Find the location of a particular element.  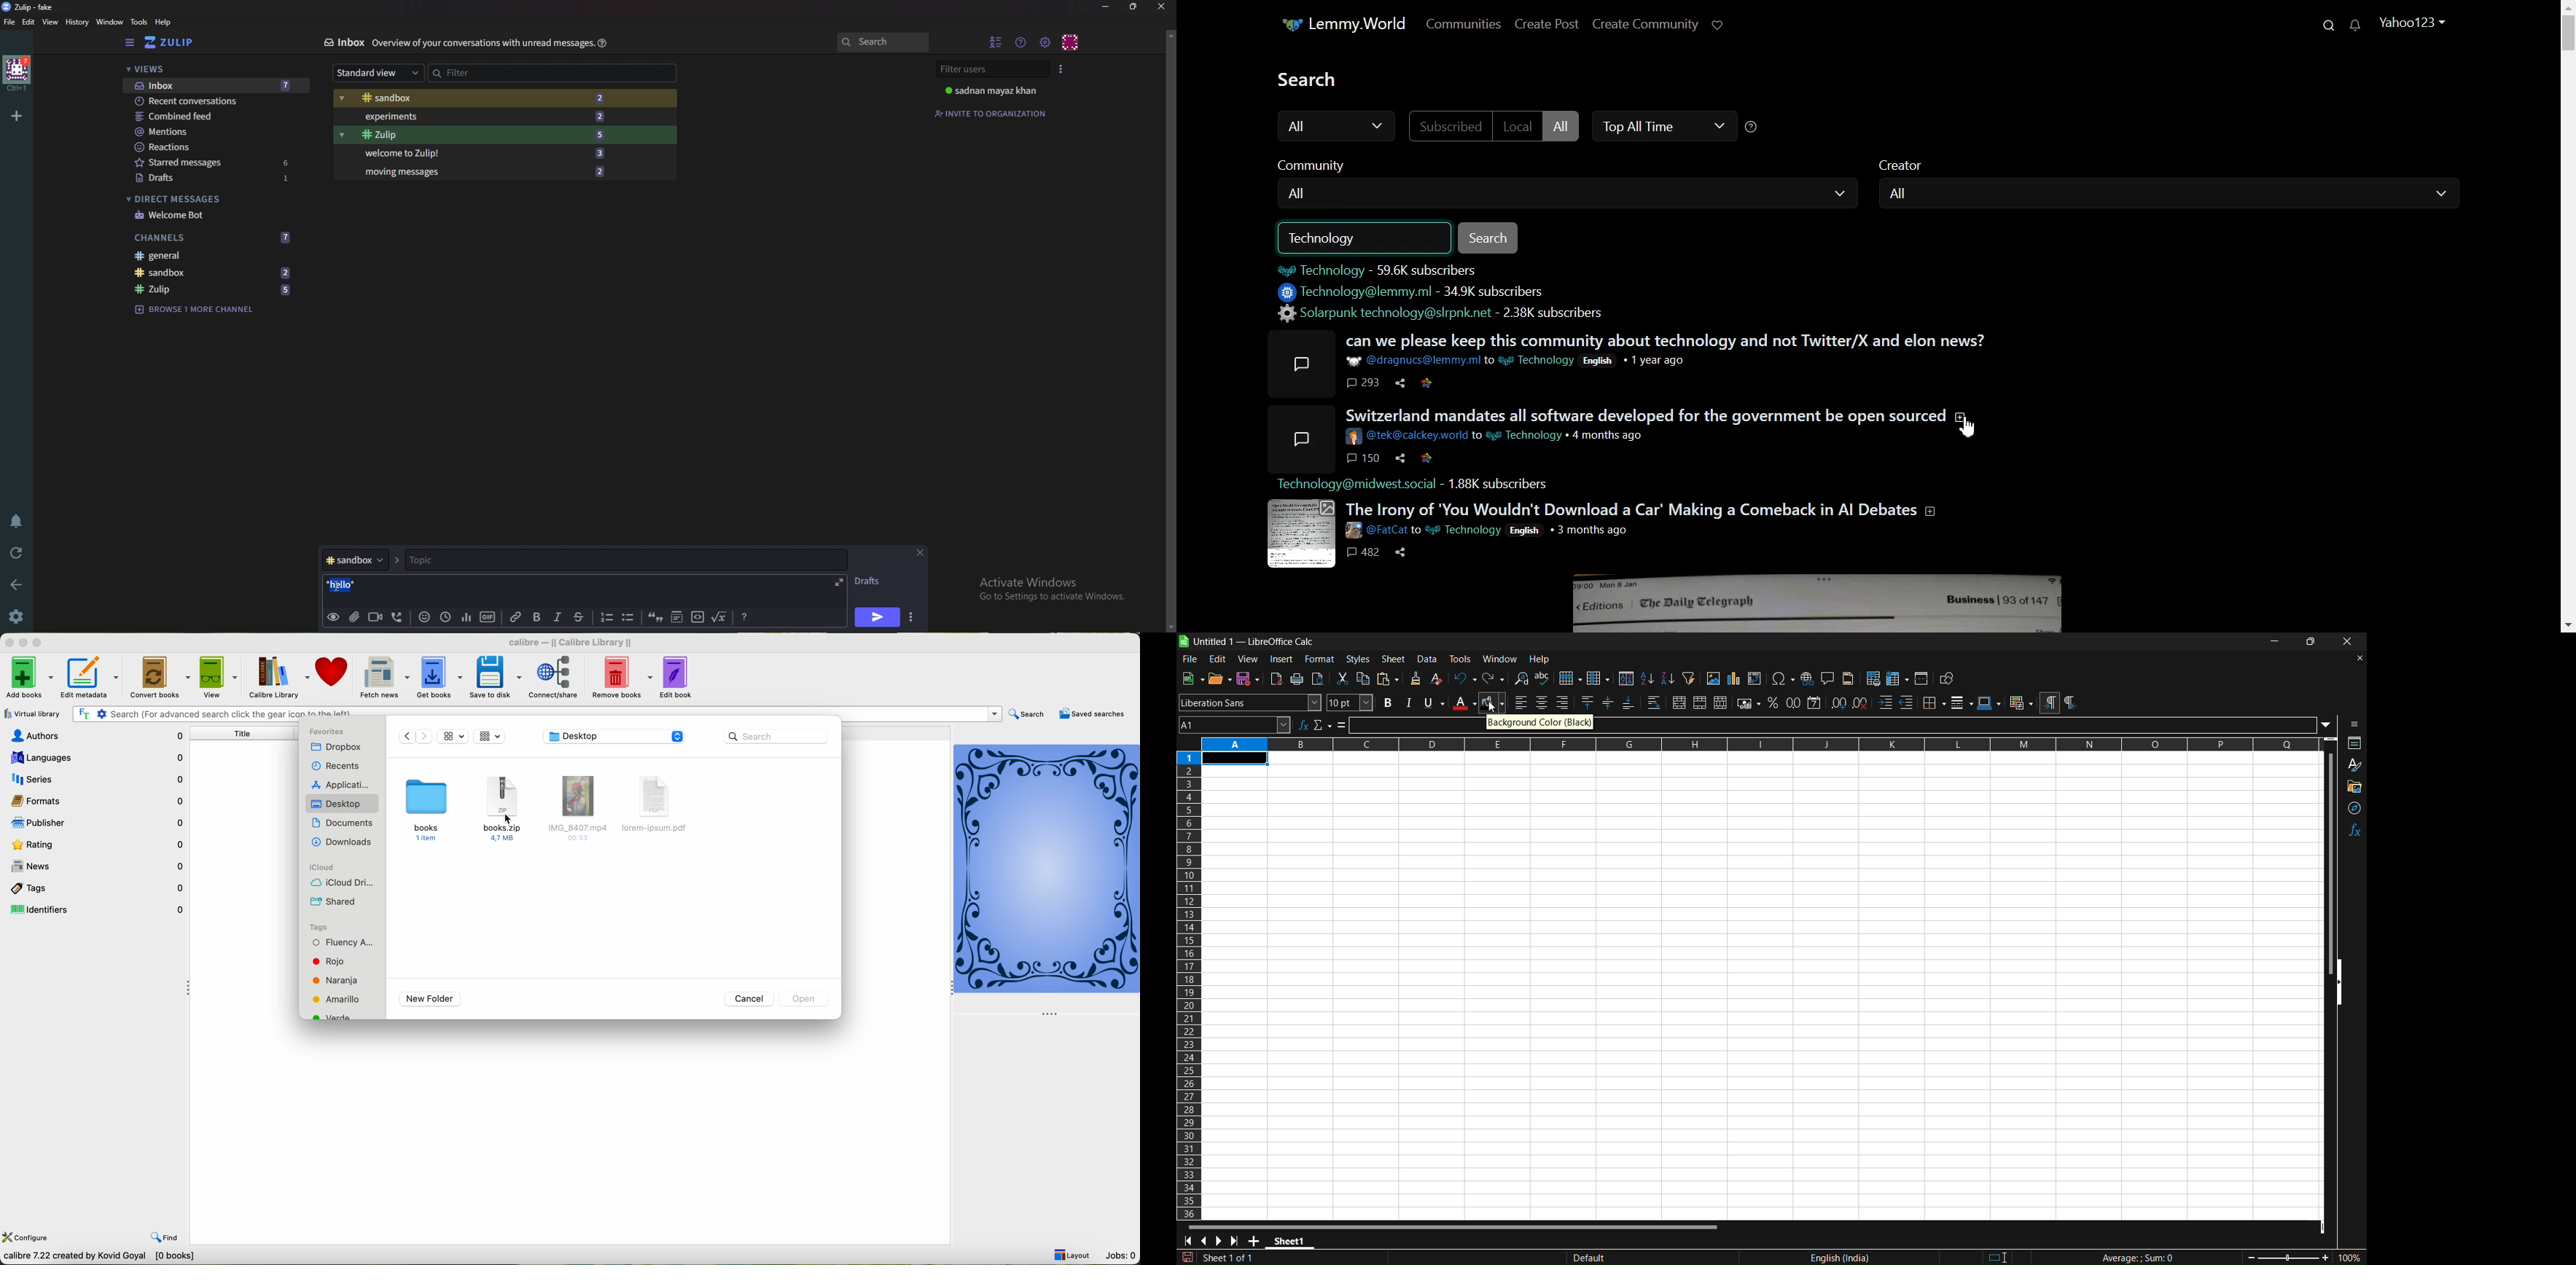

preview is located at coordinates (332, 617).